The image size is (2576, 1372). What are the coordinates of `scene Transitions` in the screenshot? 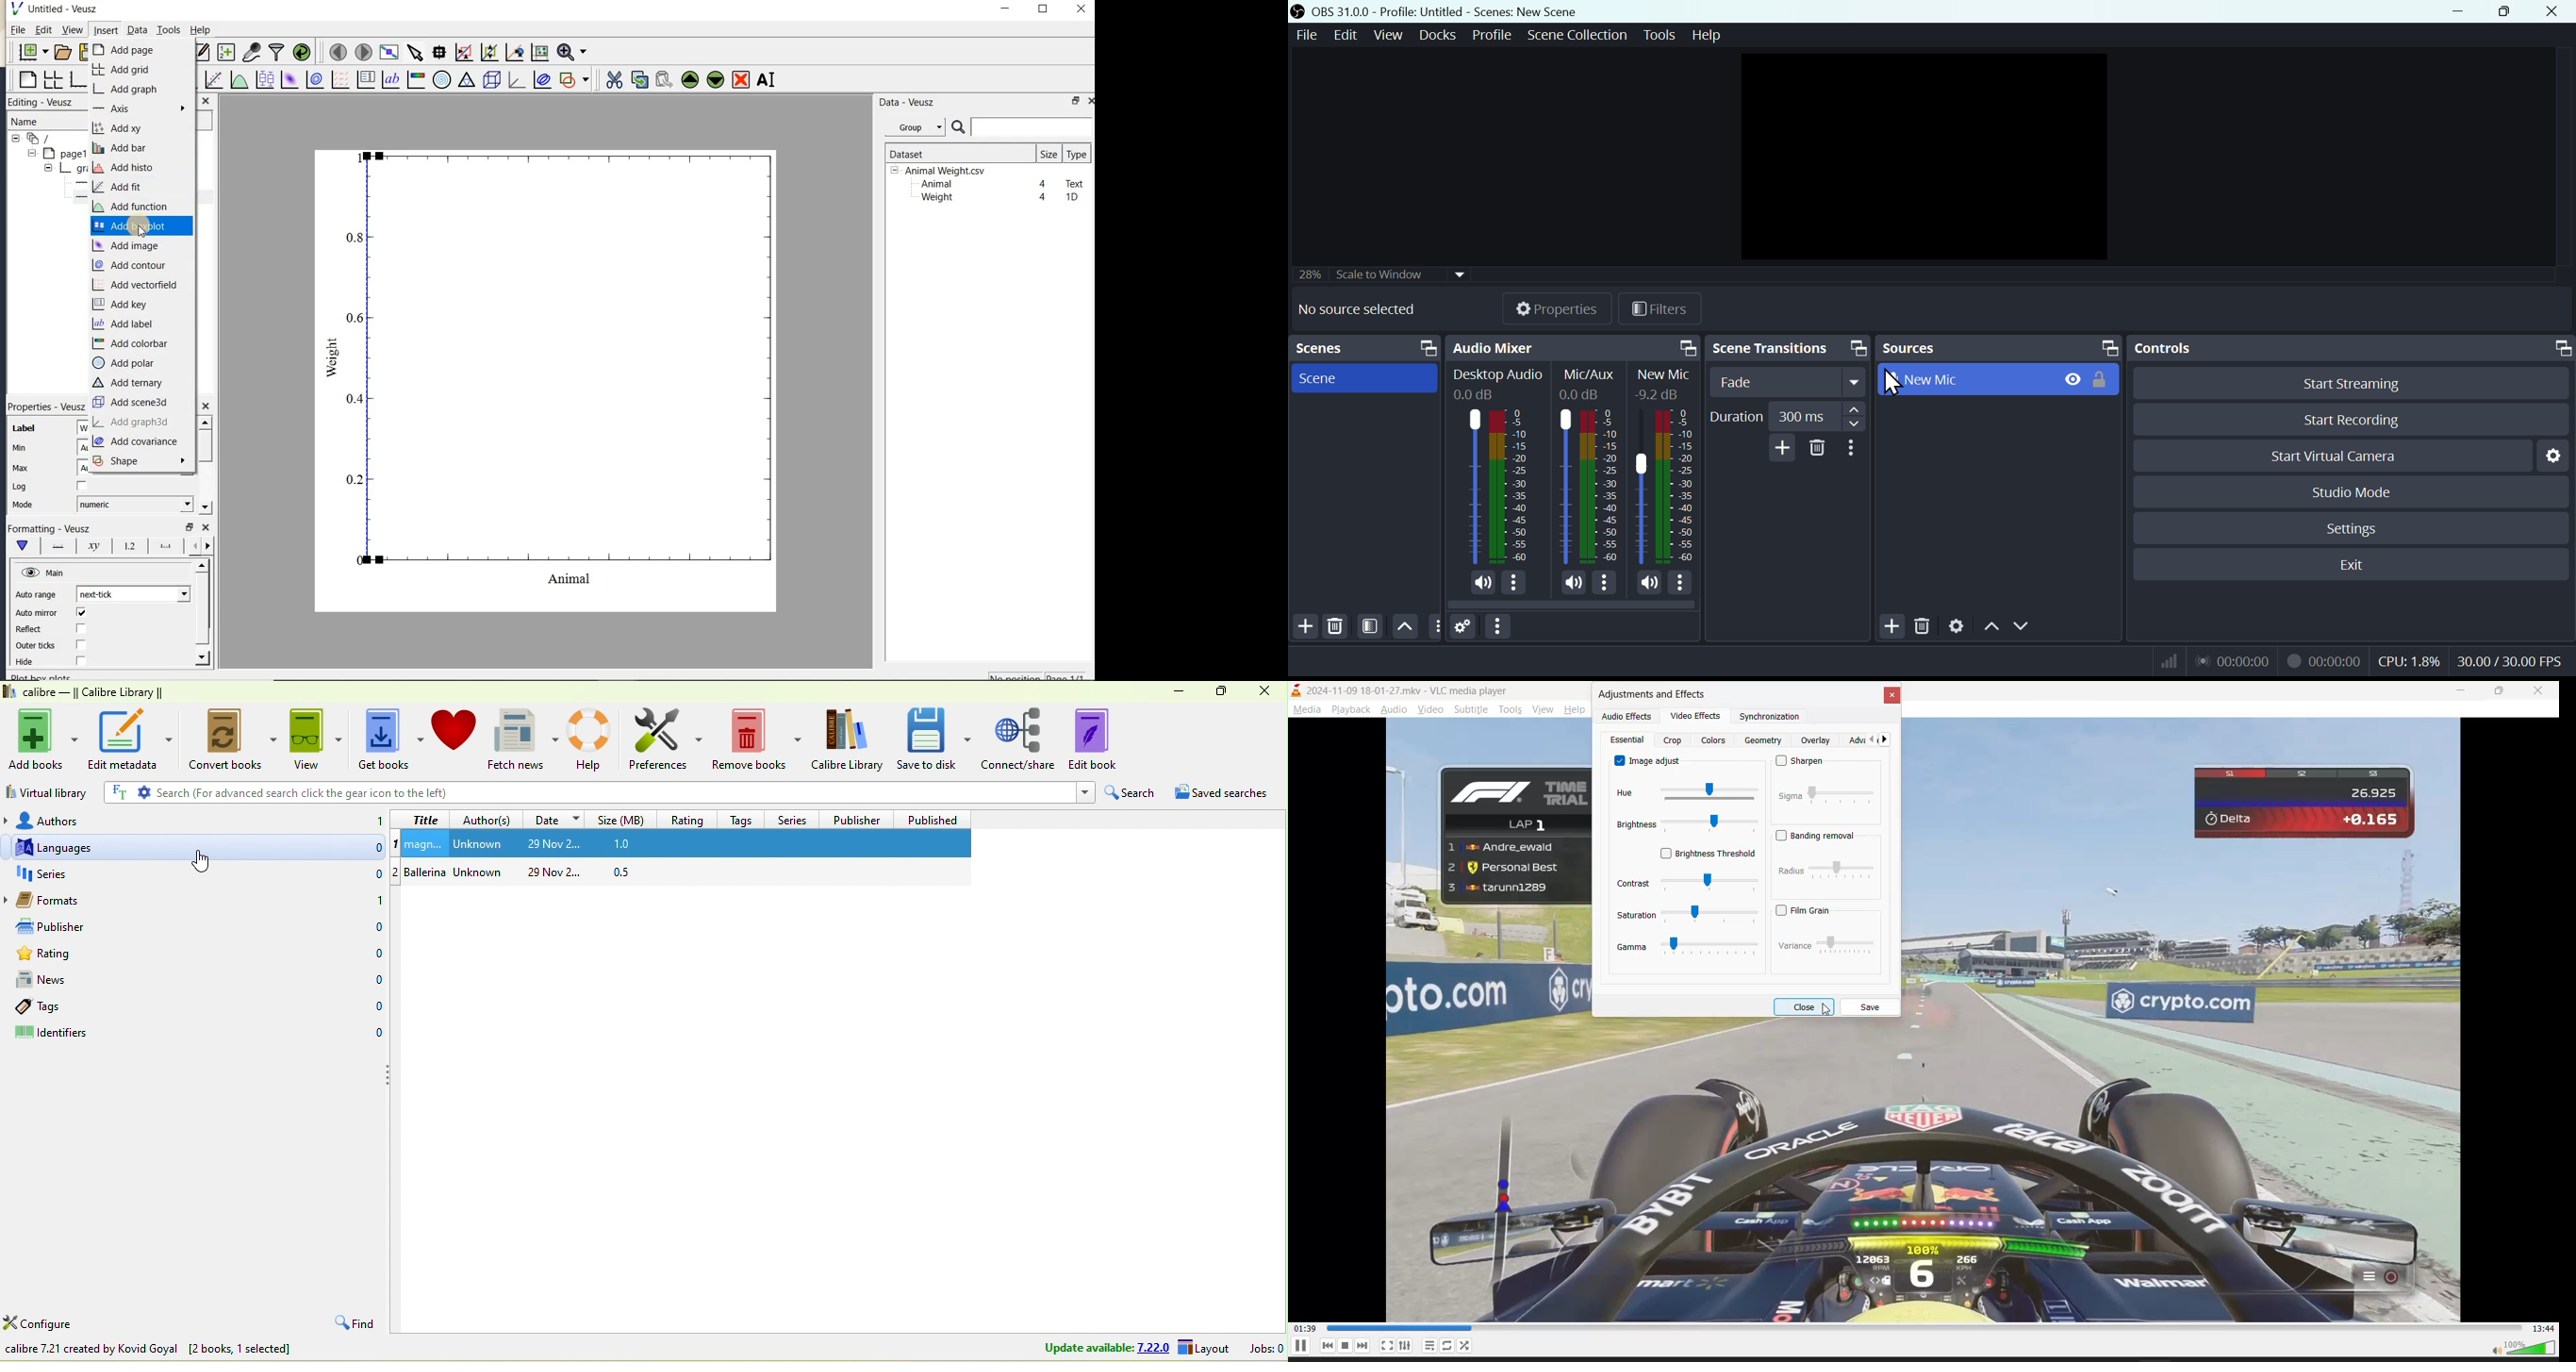 It's located at (1789, 346).